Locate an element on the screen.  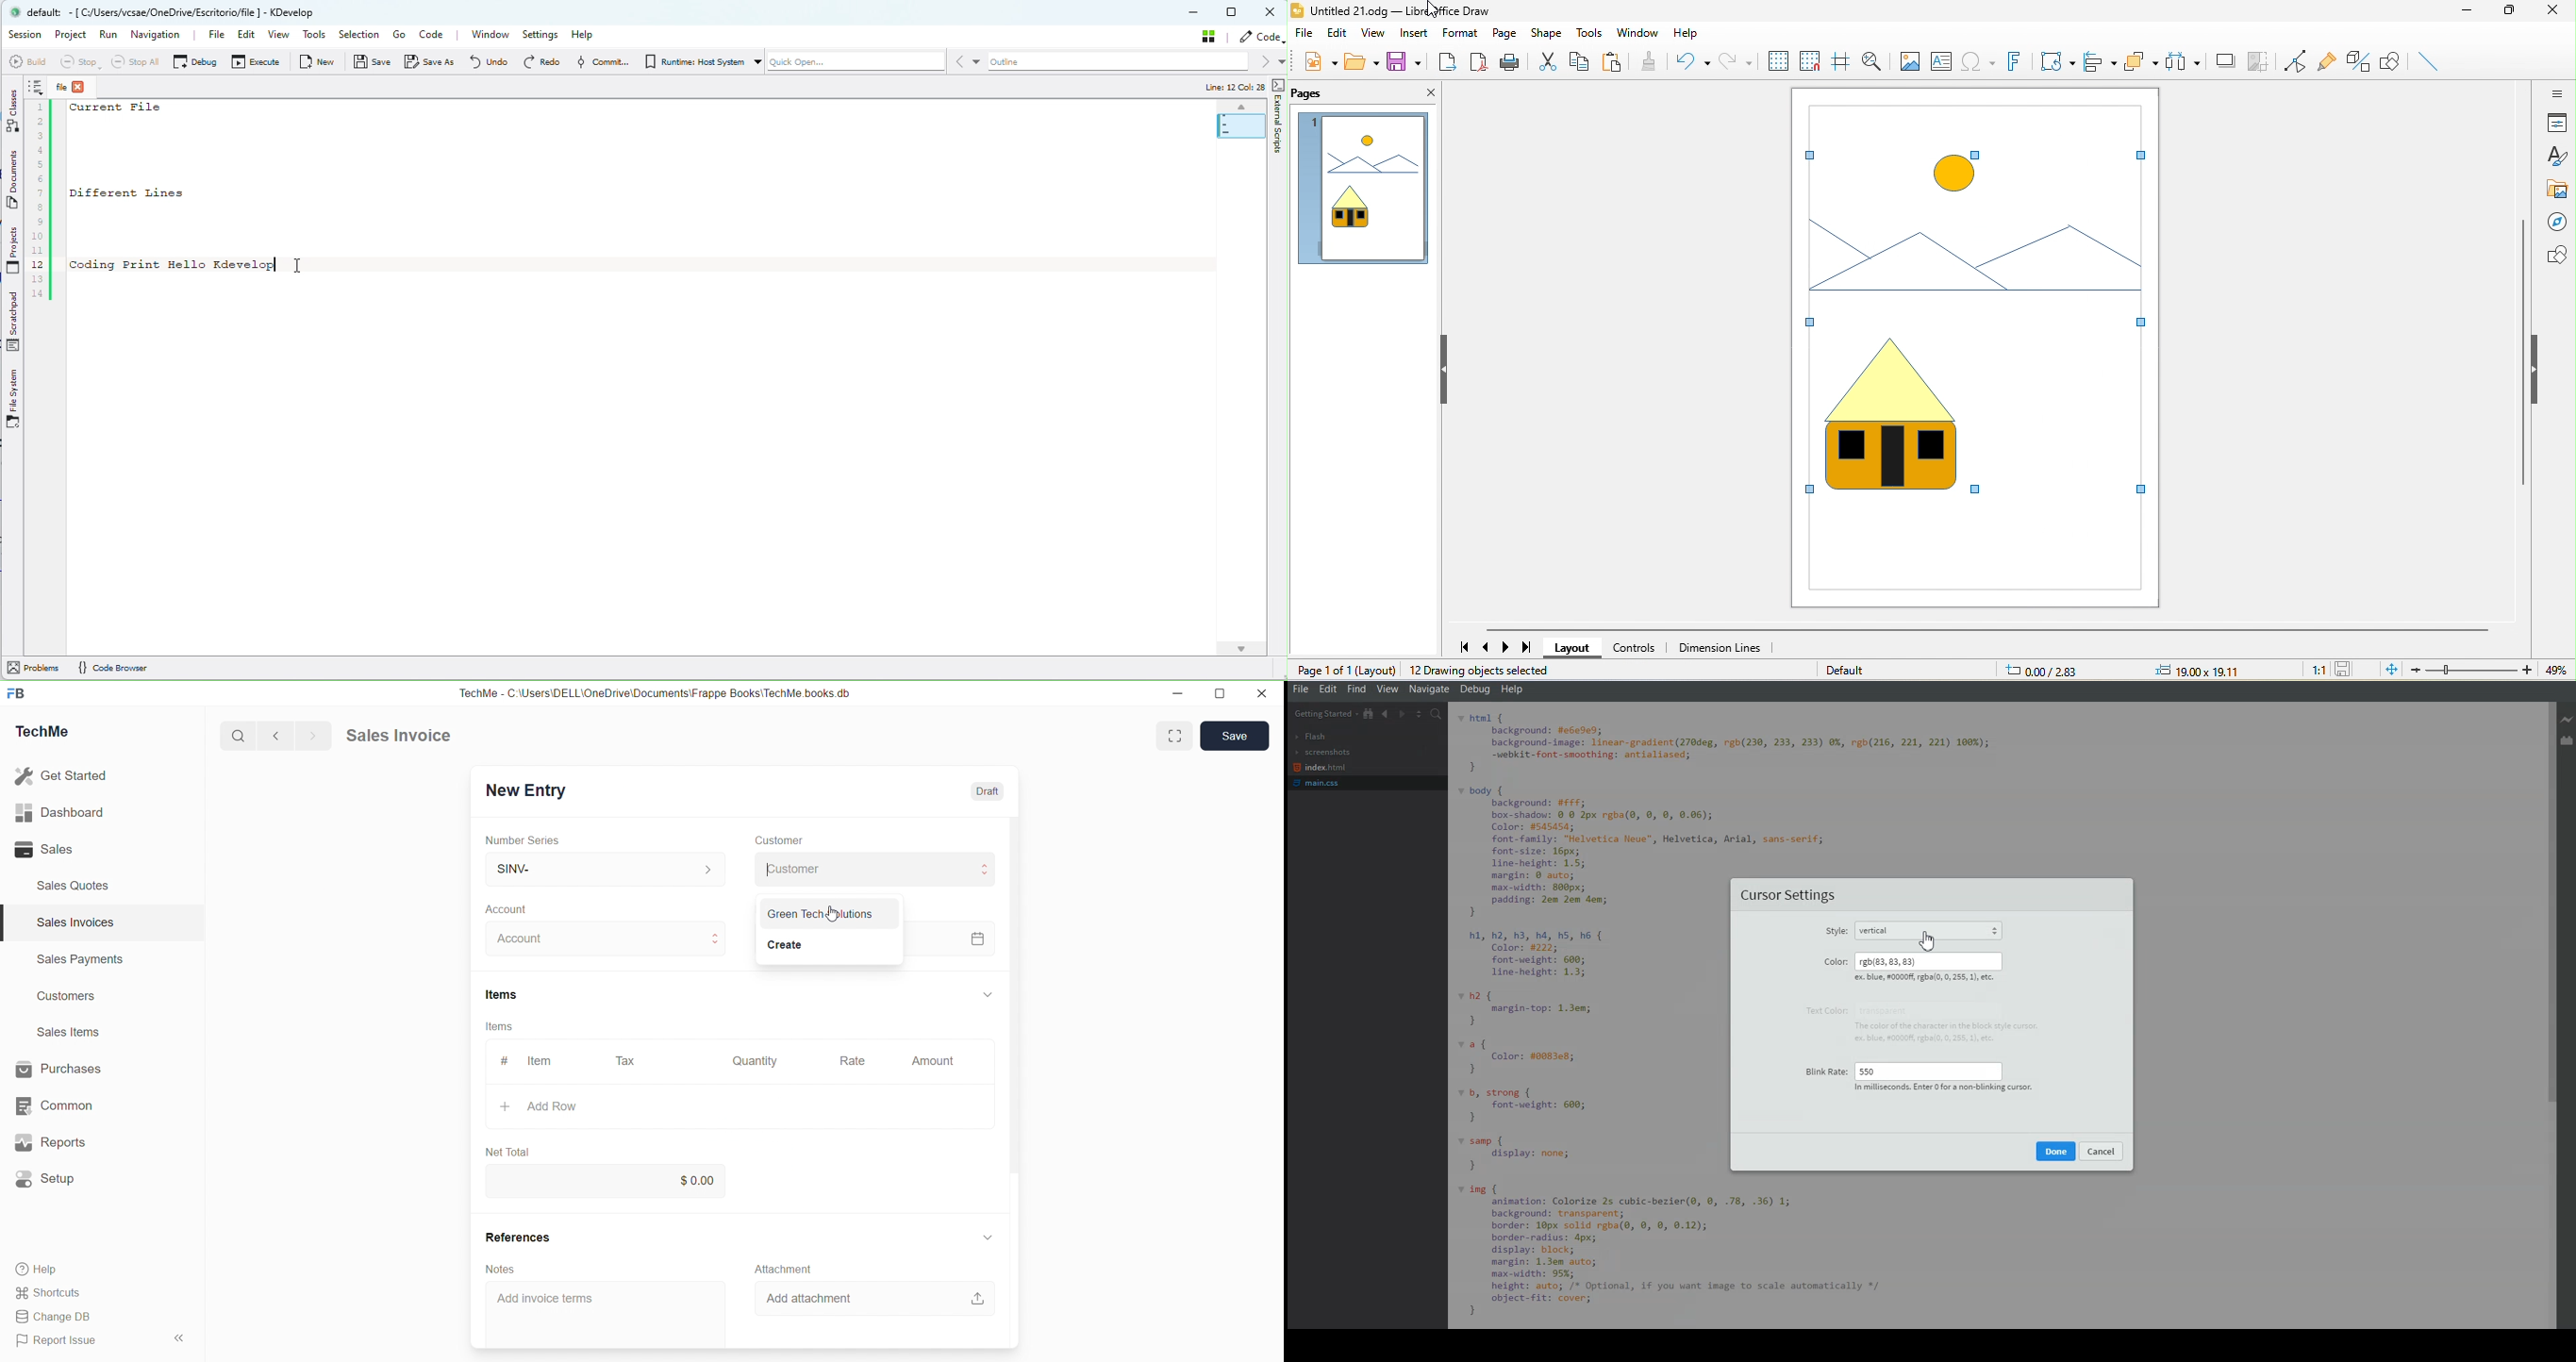
down is located at coordinates (989, 994).